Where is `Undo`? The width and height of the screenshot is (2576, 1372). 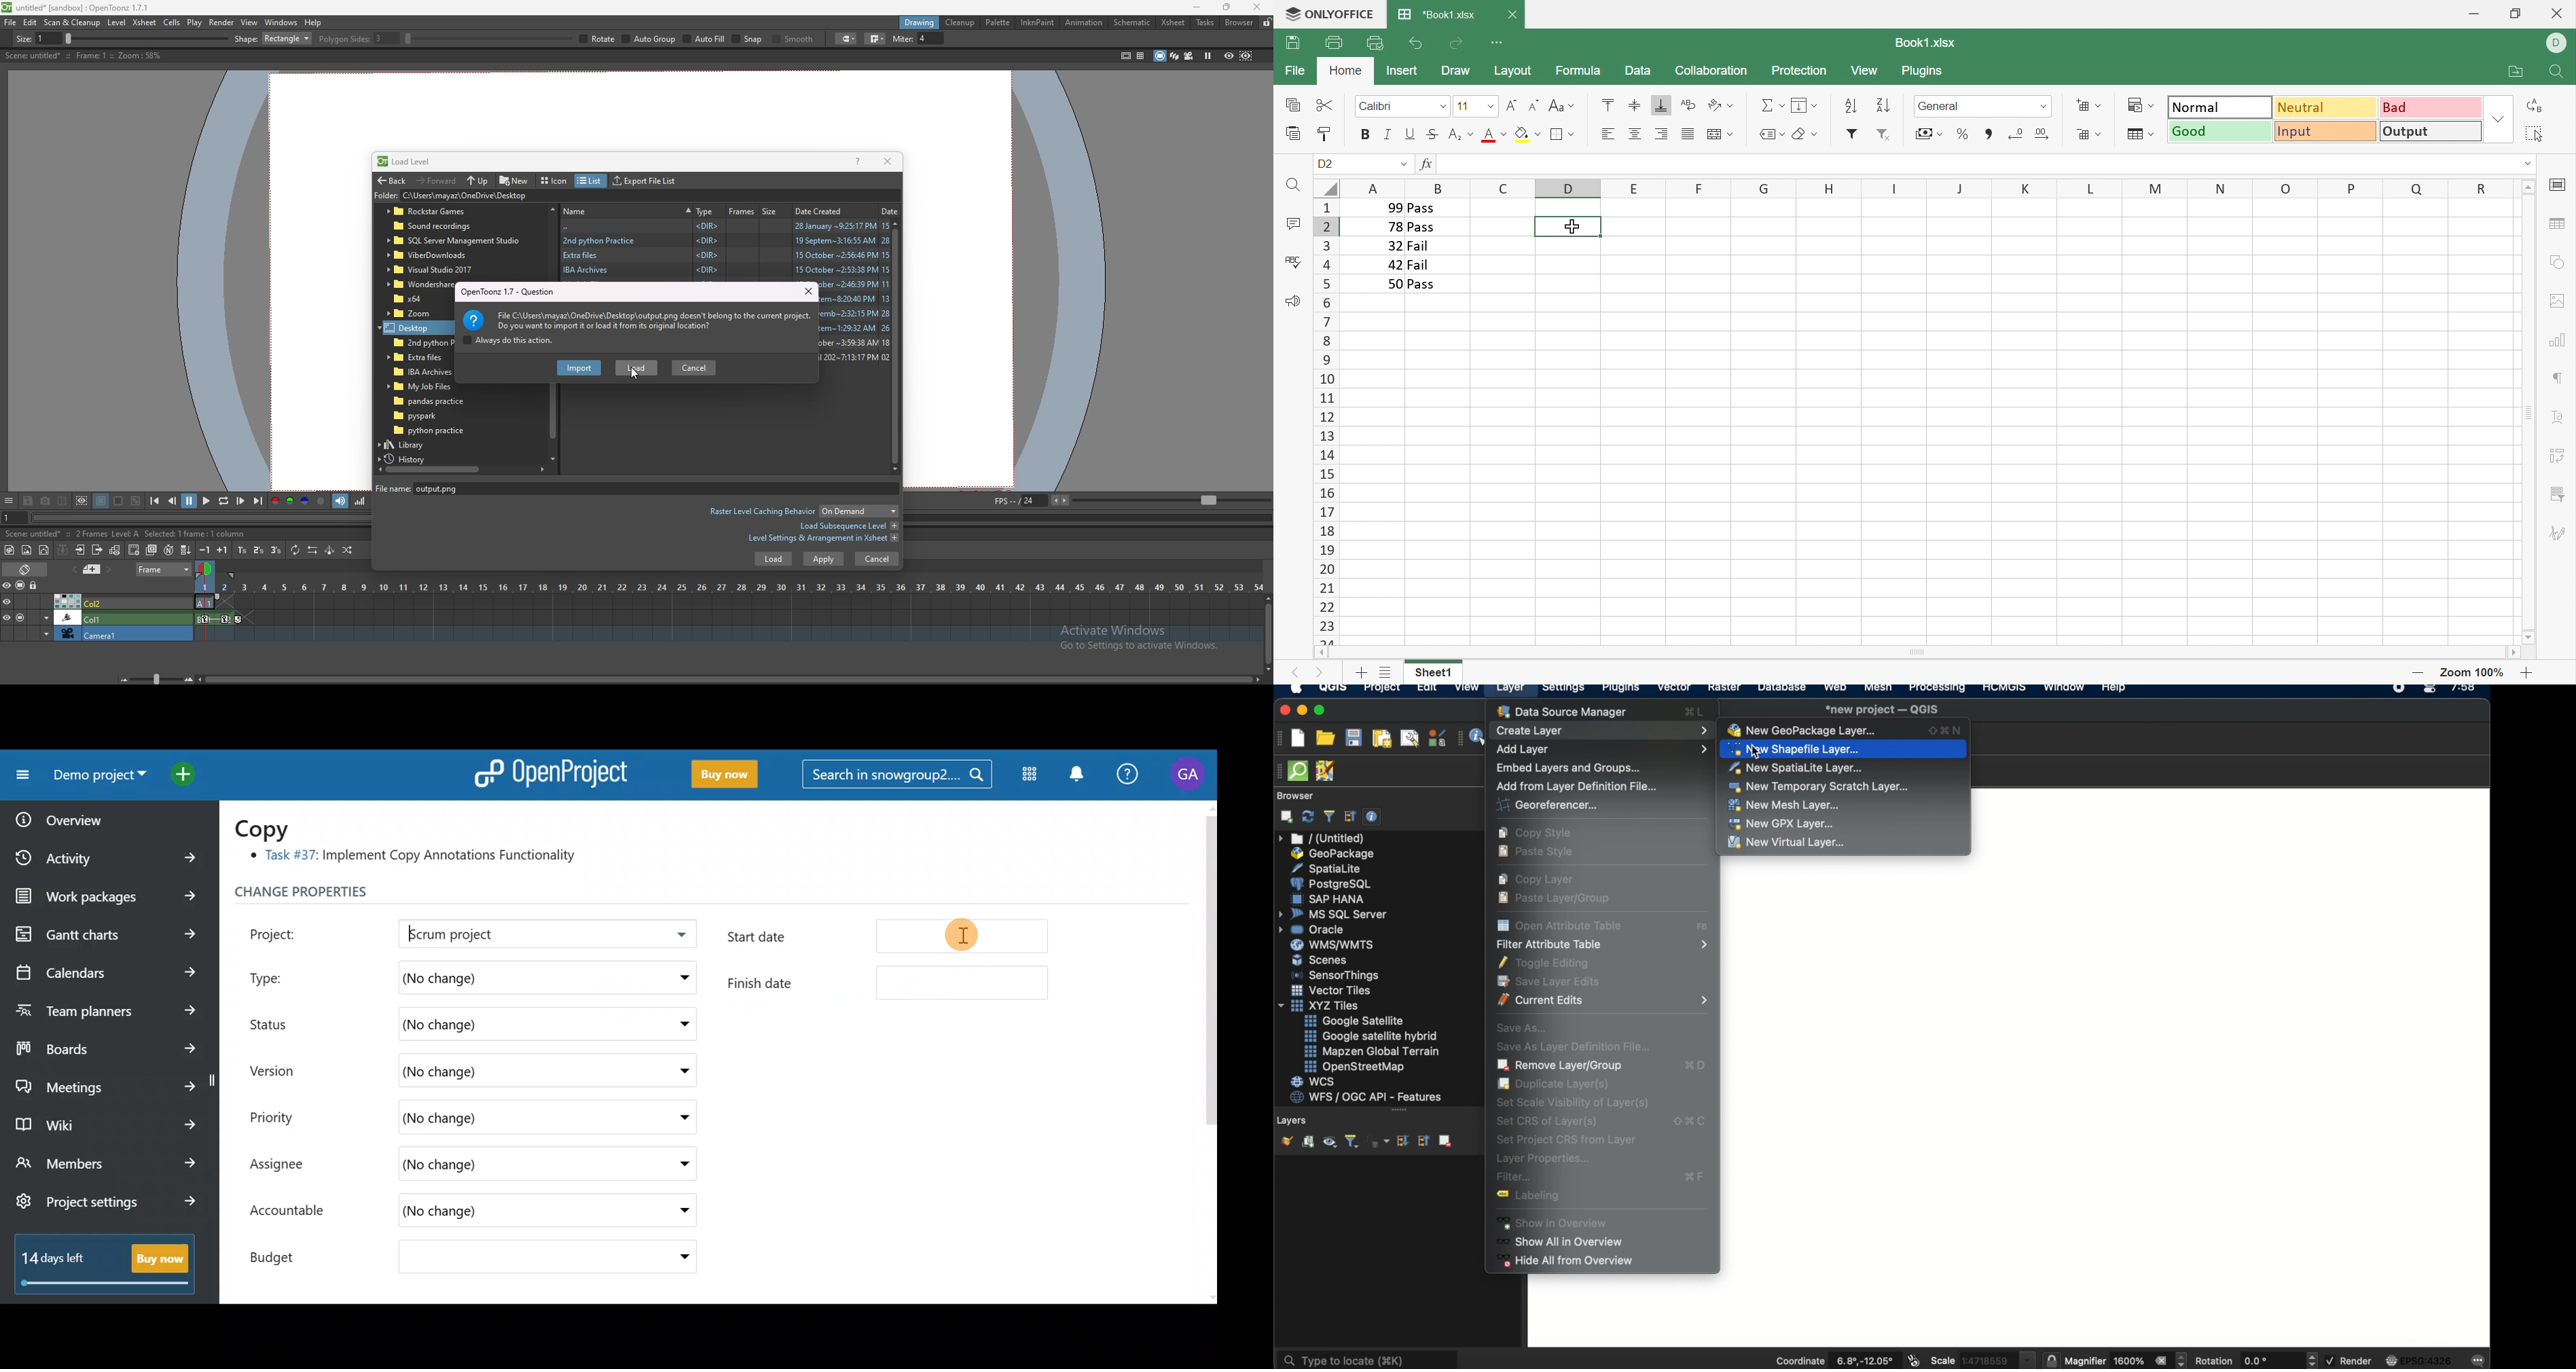
Undo is located at coordinates (1415, 44).